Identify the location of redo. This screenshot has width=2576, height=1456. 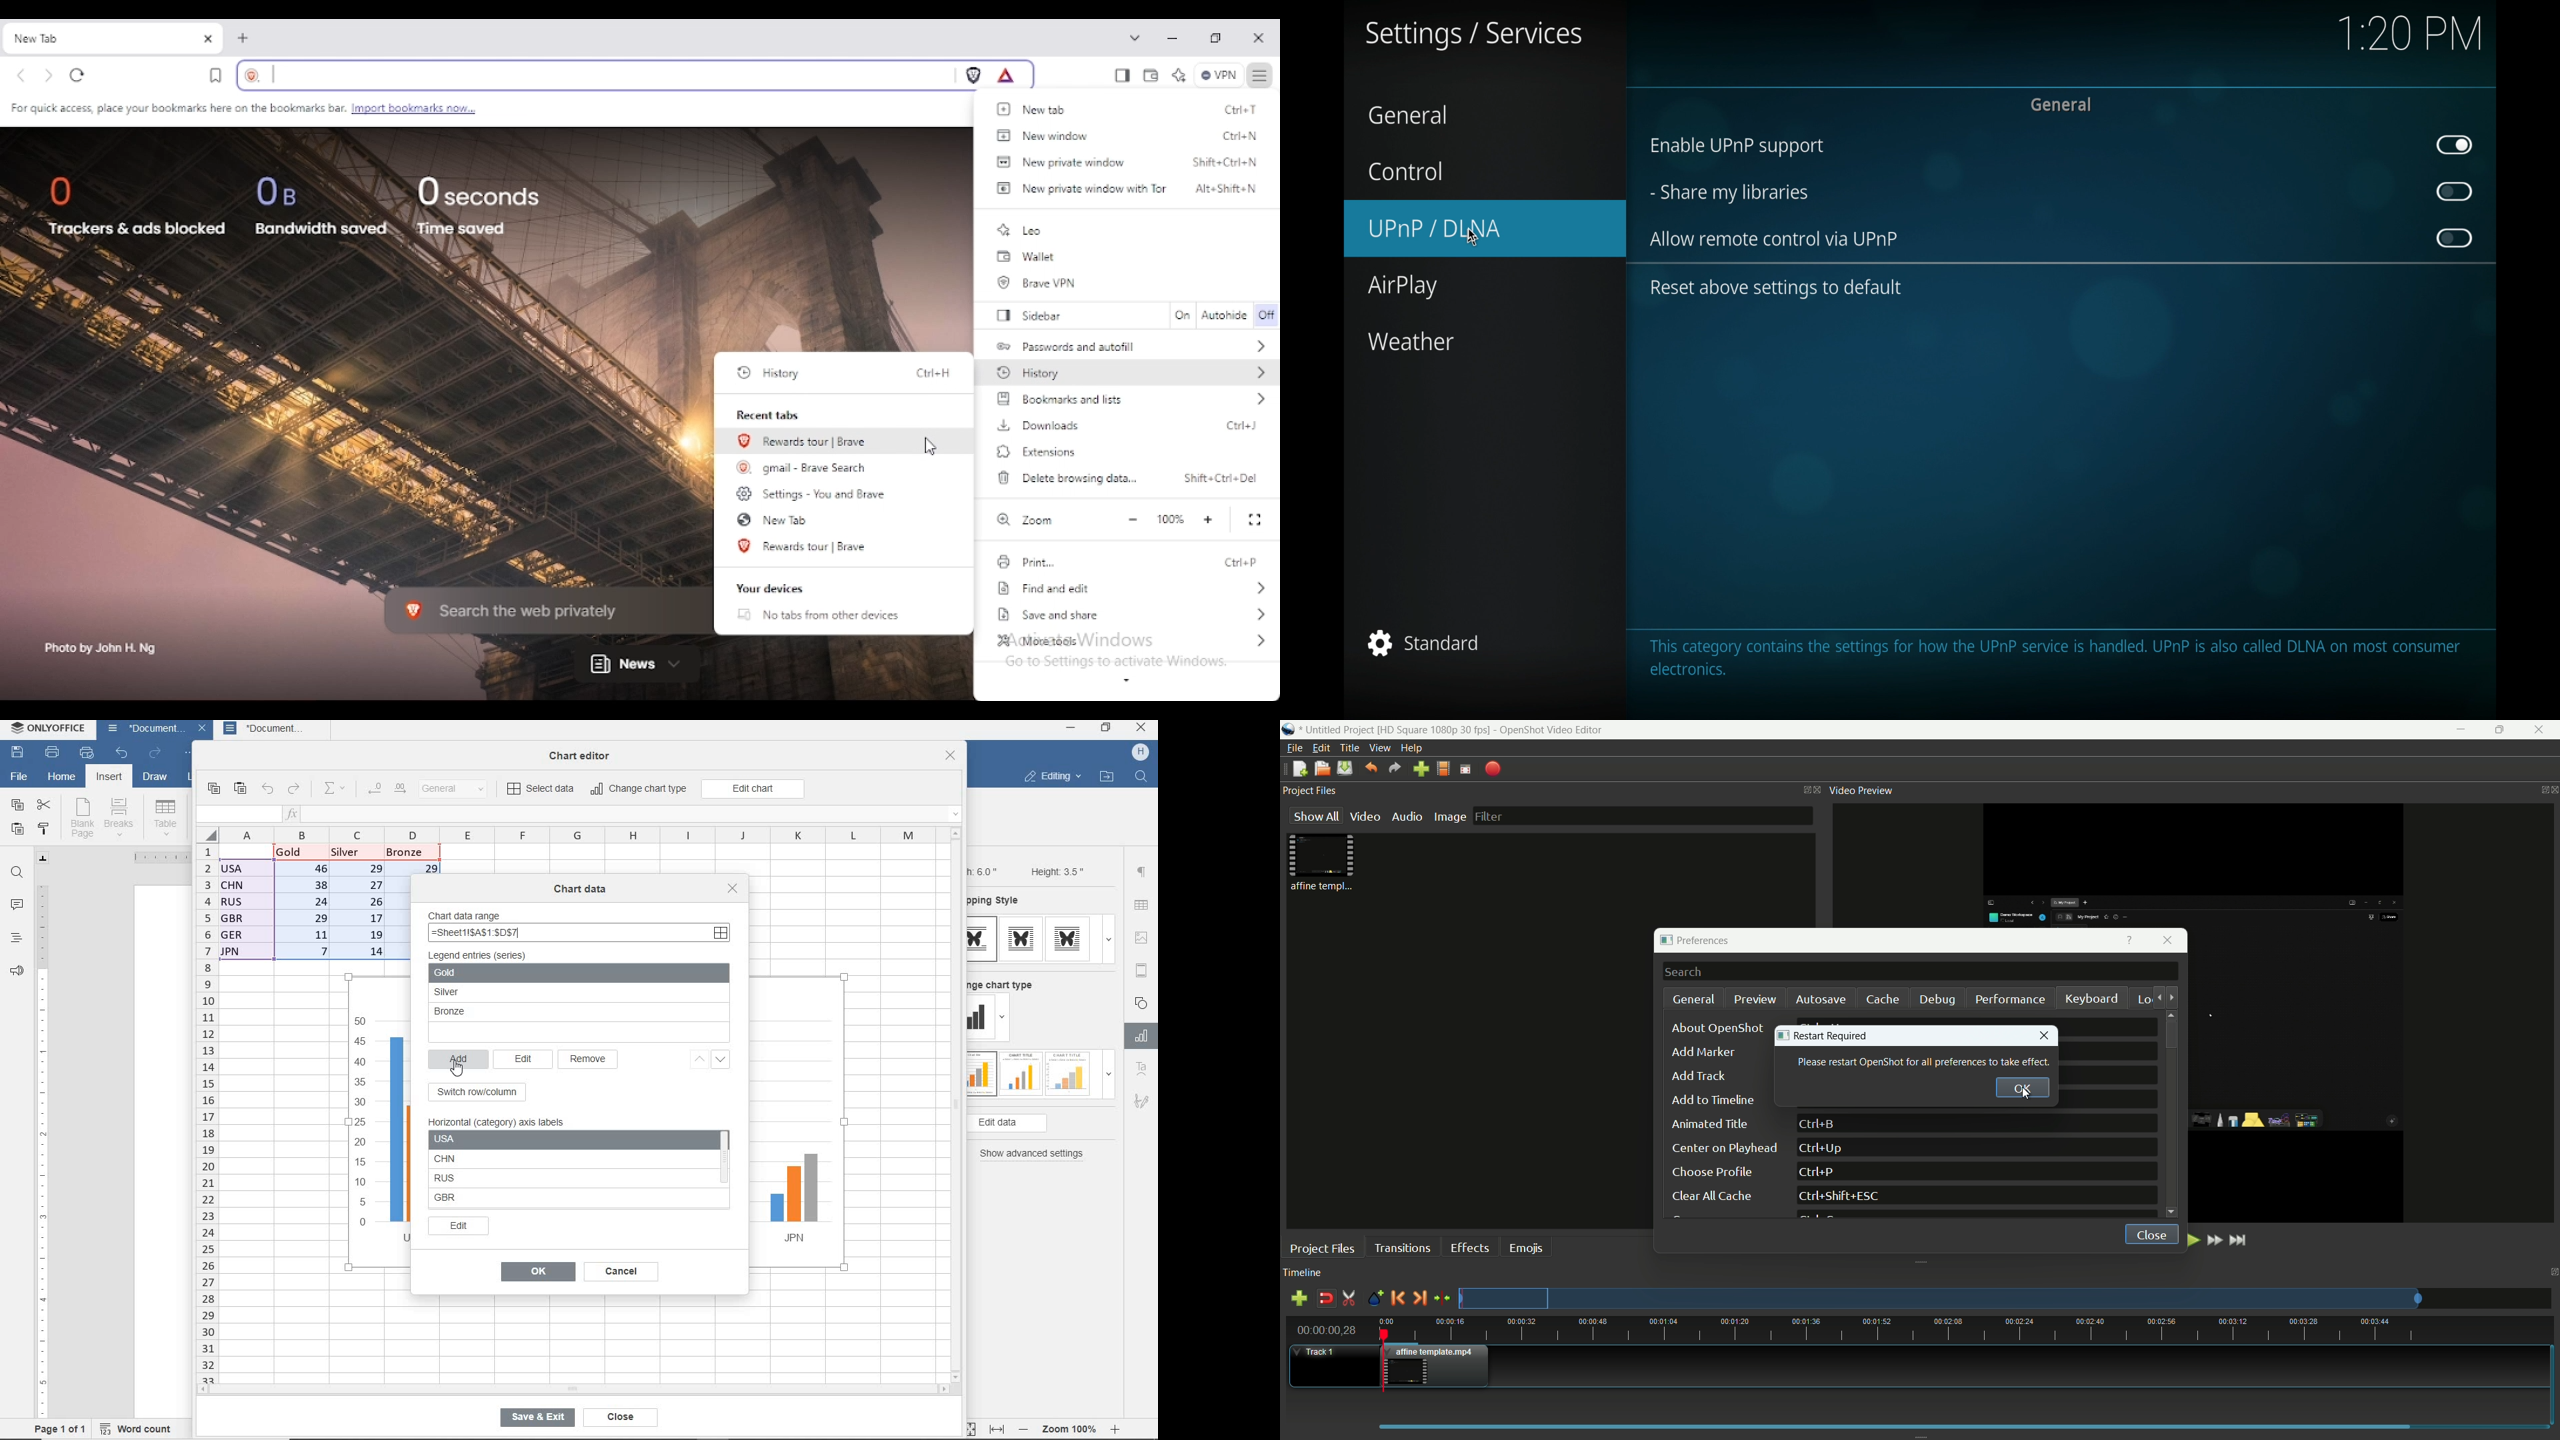
(1395, 768).